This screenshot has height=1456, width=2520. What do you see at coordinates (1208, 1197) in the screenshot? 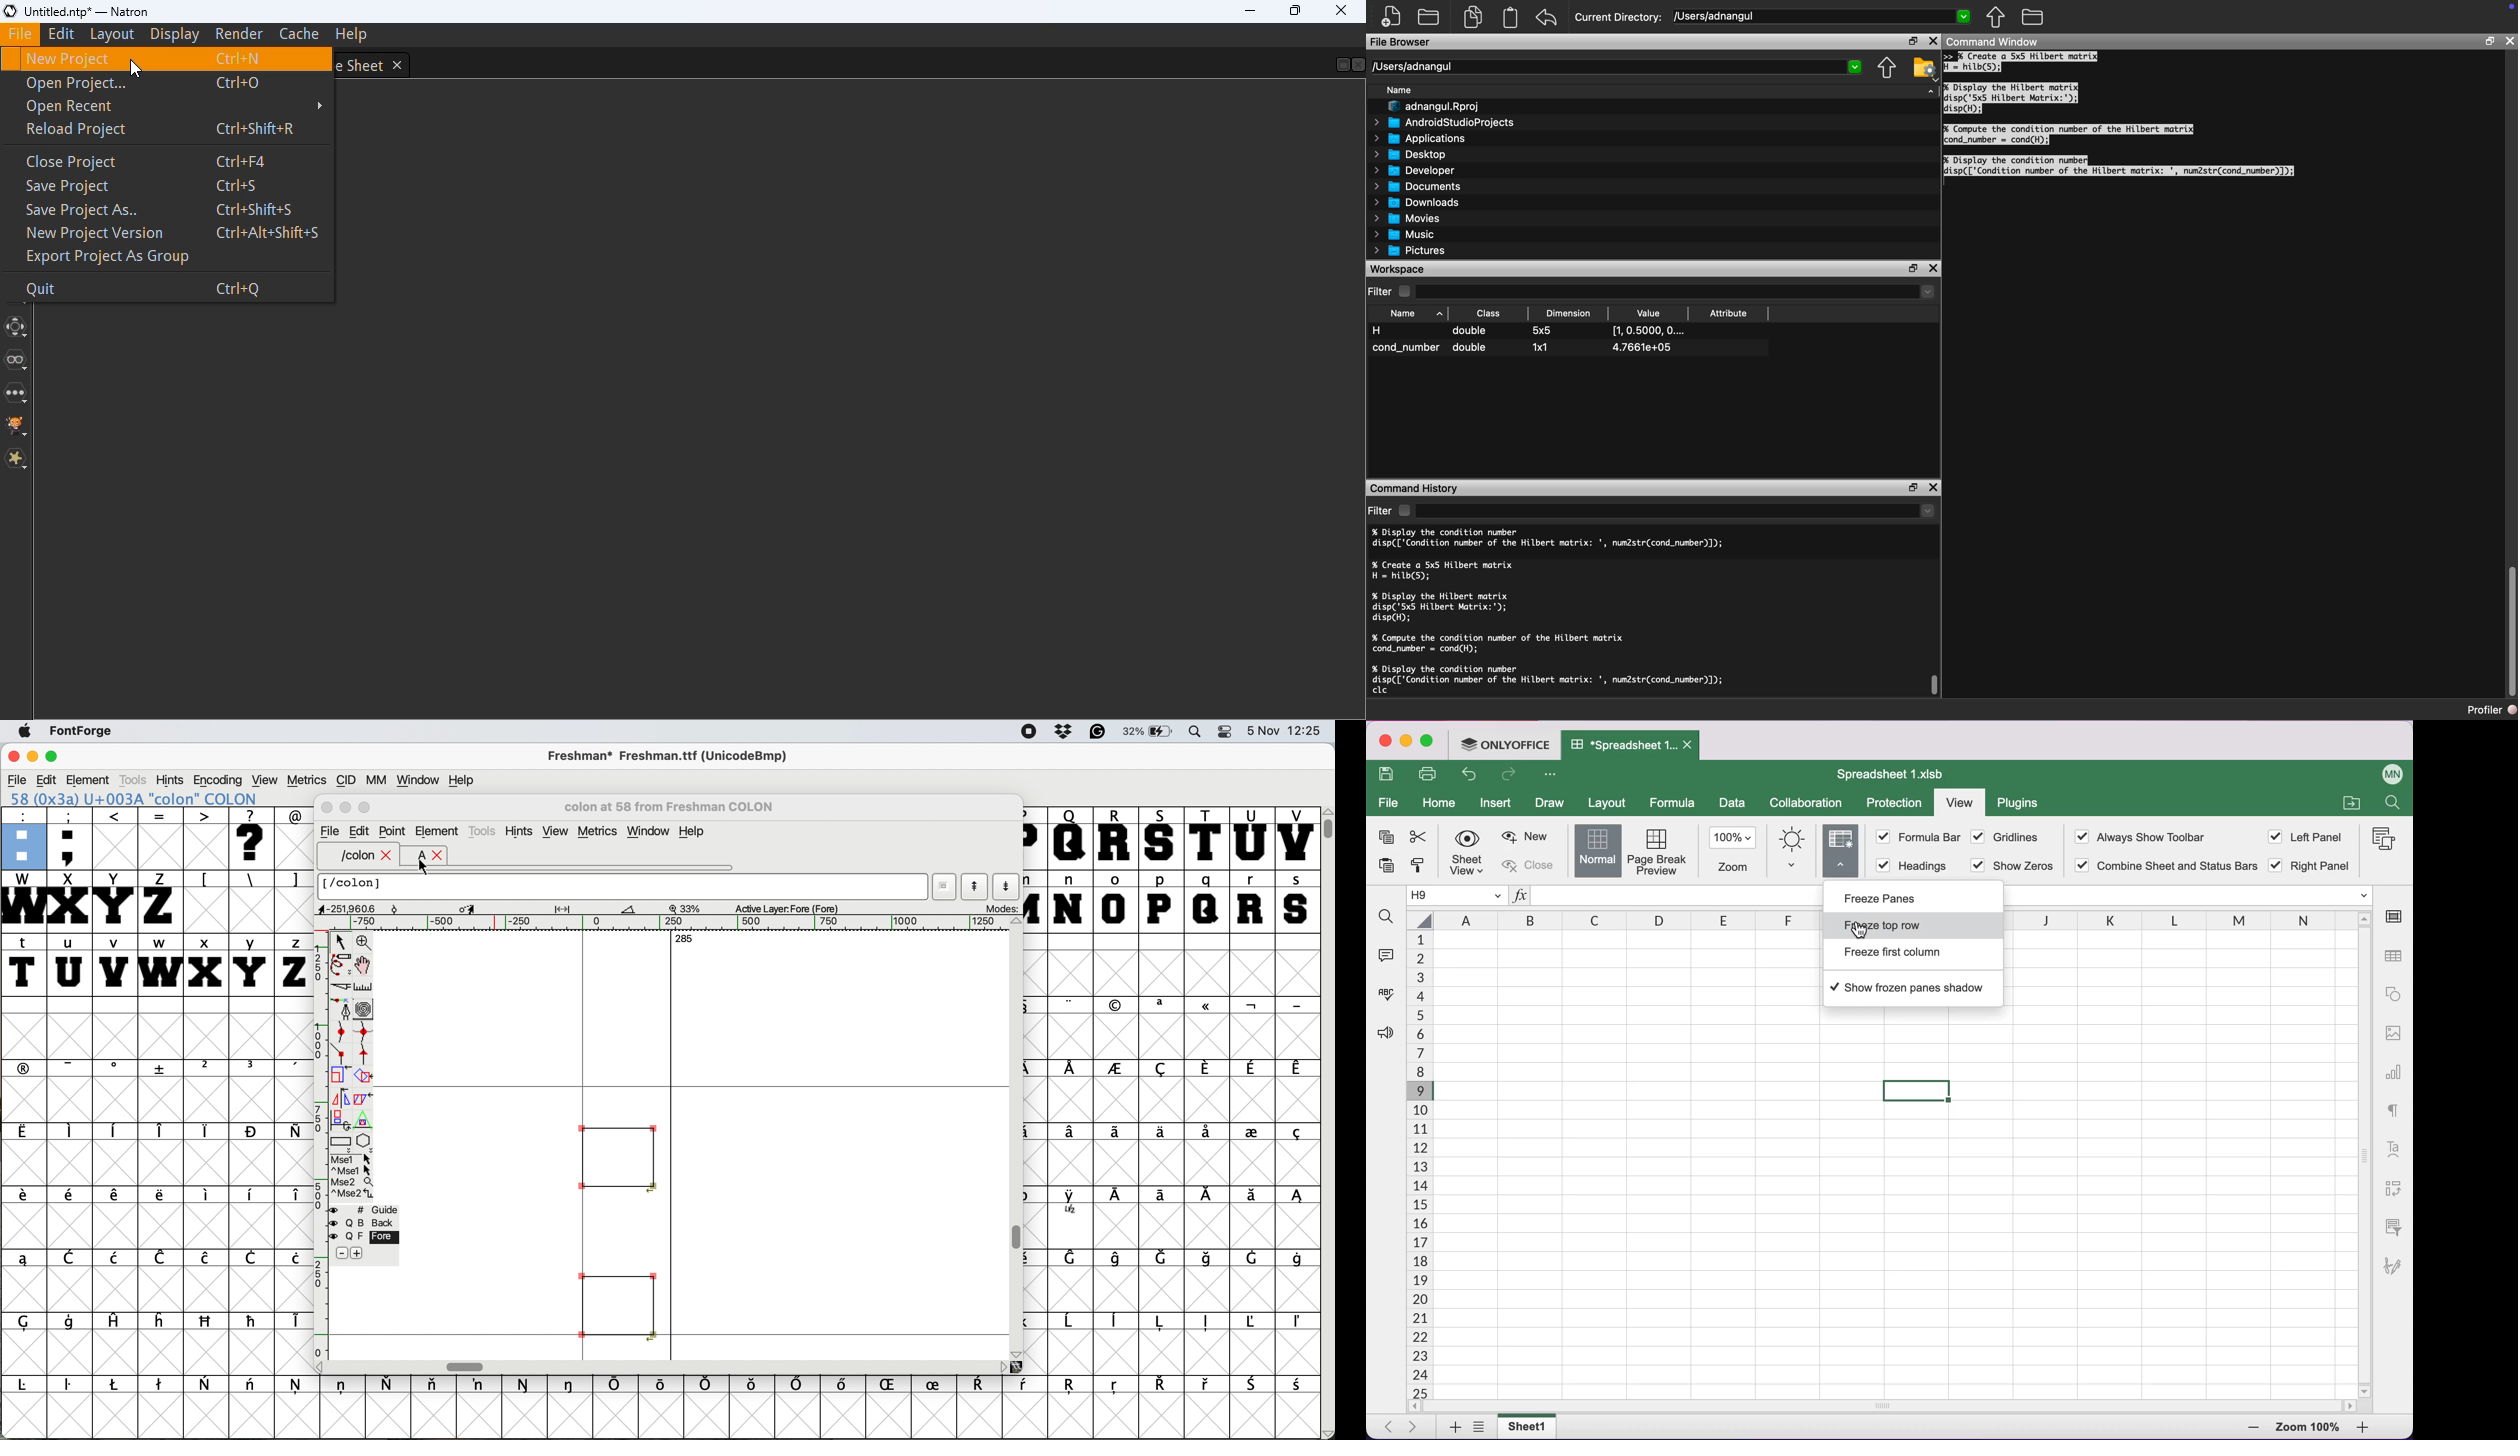
I see `symbol` at bounding box center [1208, 1197].